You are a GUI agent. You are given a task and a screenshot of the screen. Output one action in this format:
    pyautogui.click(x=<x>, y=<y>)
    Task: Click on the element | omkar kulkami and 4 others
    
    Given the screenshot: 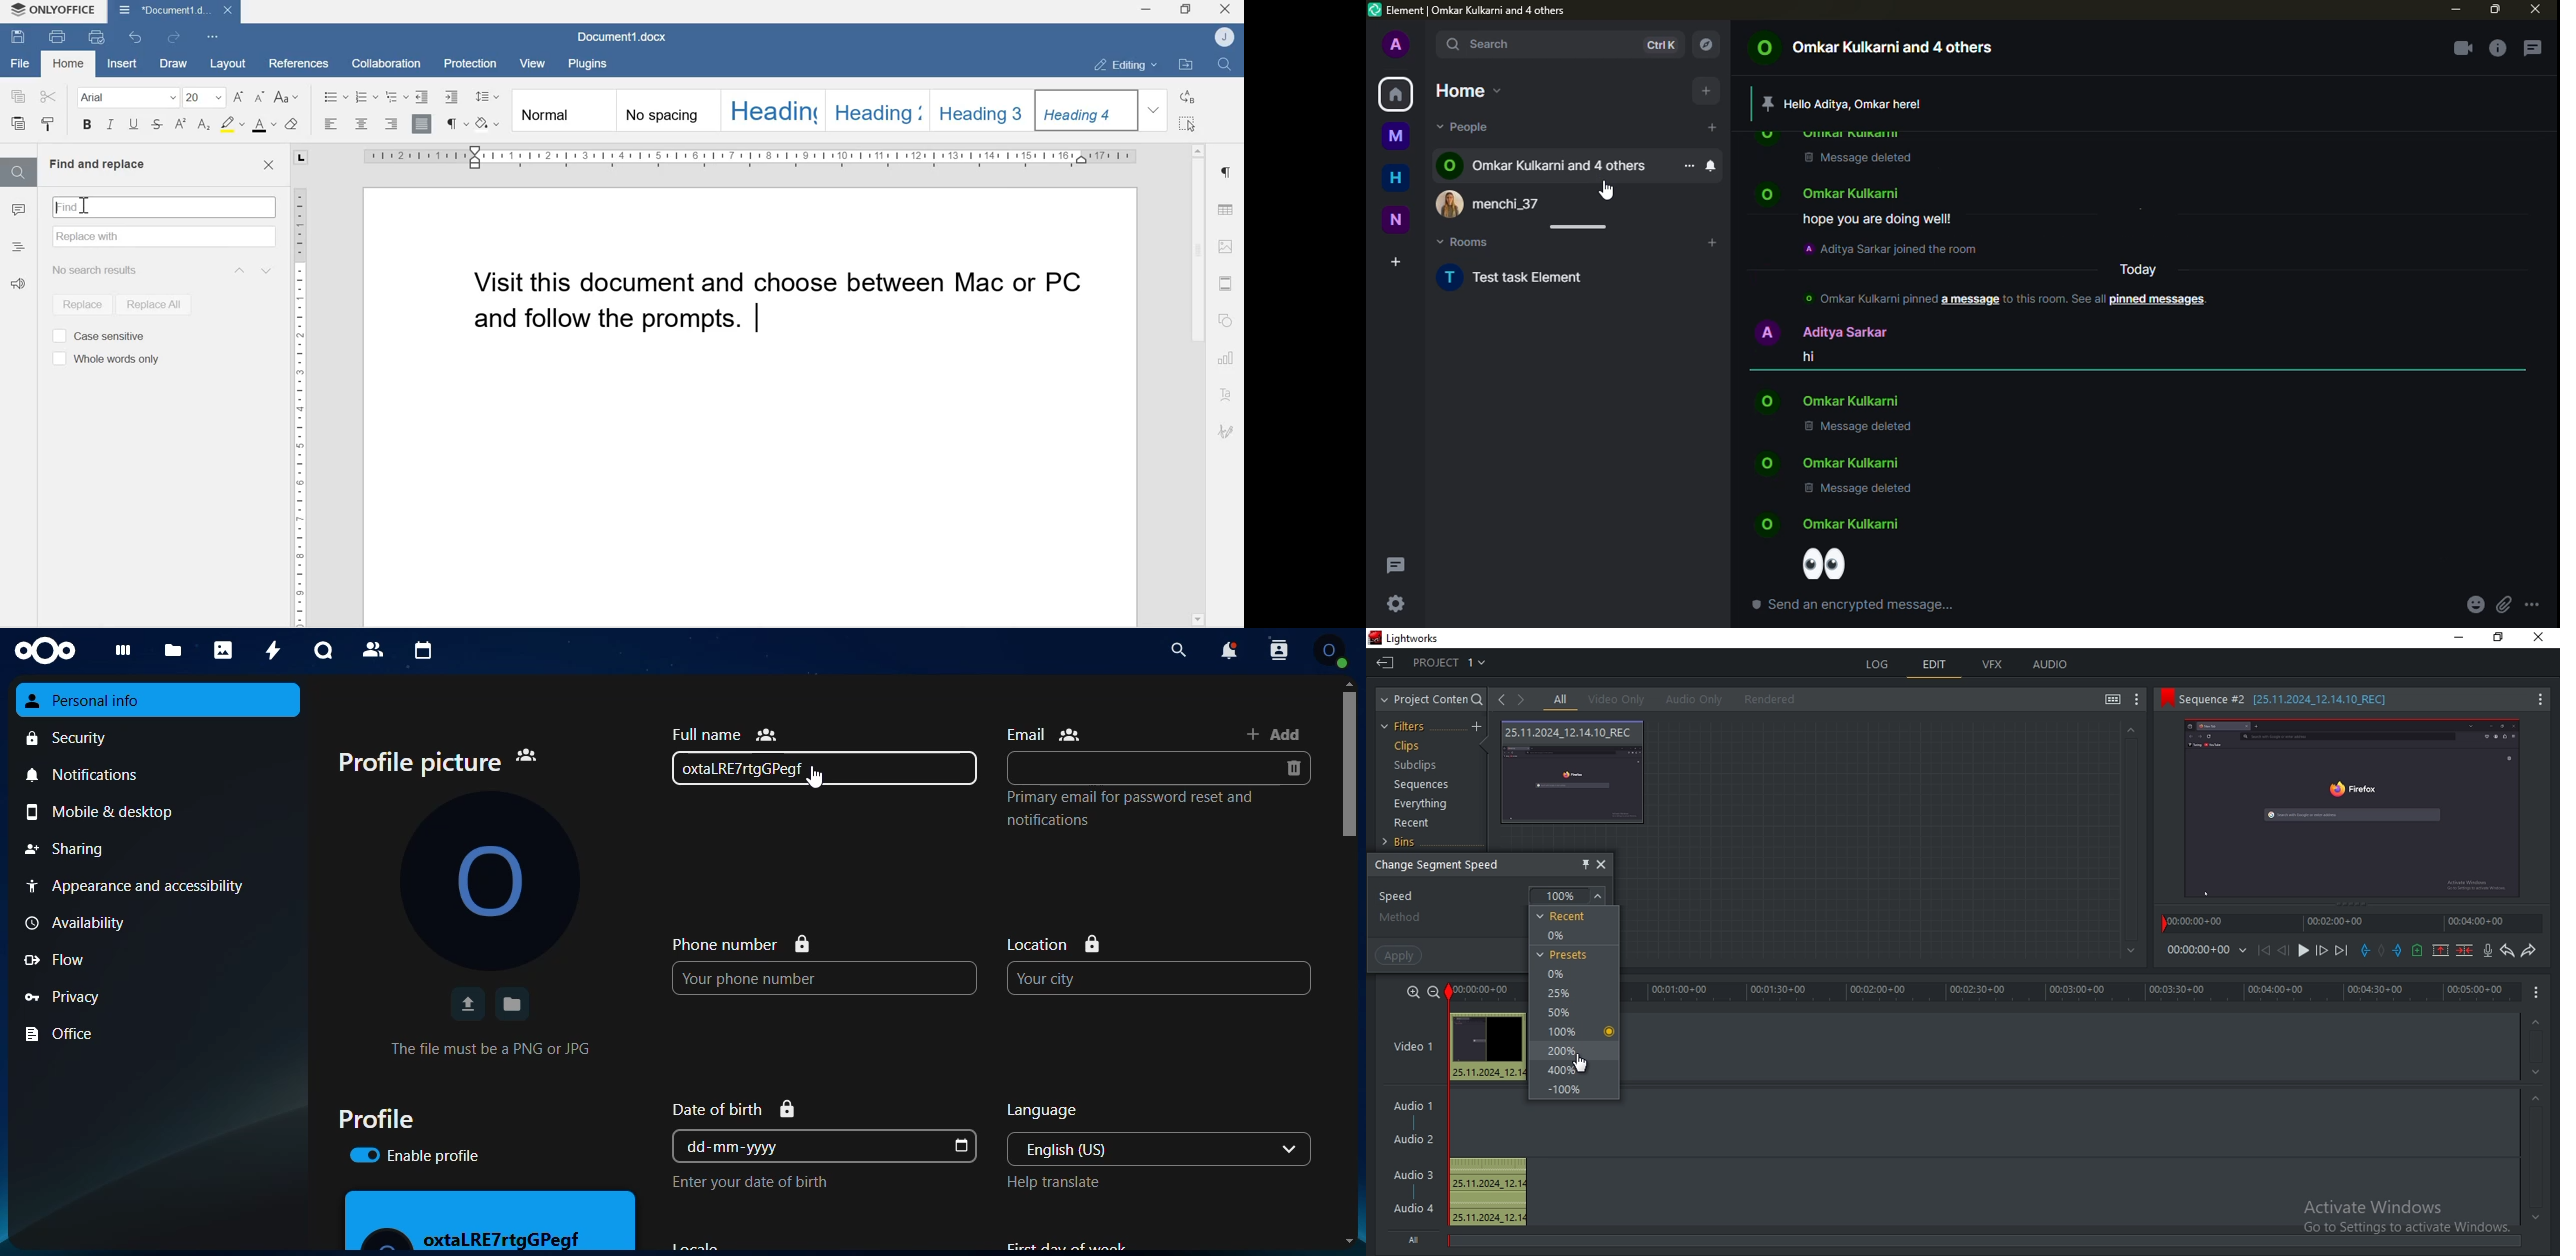 What is the action you would take?
    pyautogui.click(x=1477, y=10)
    